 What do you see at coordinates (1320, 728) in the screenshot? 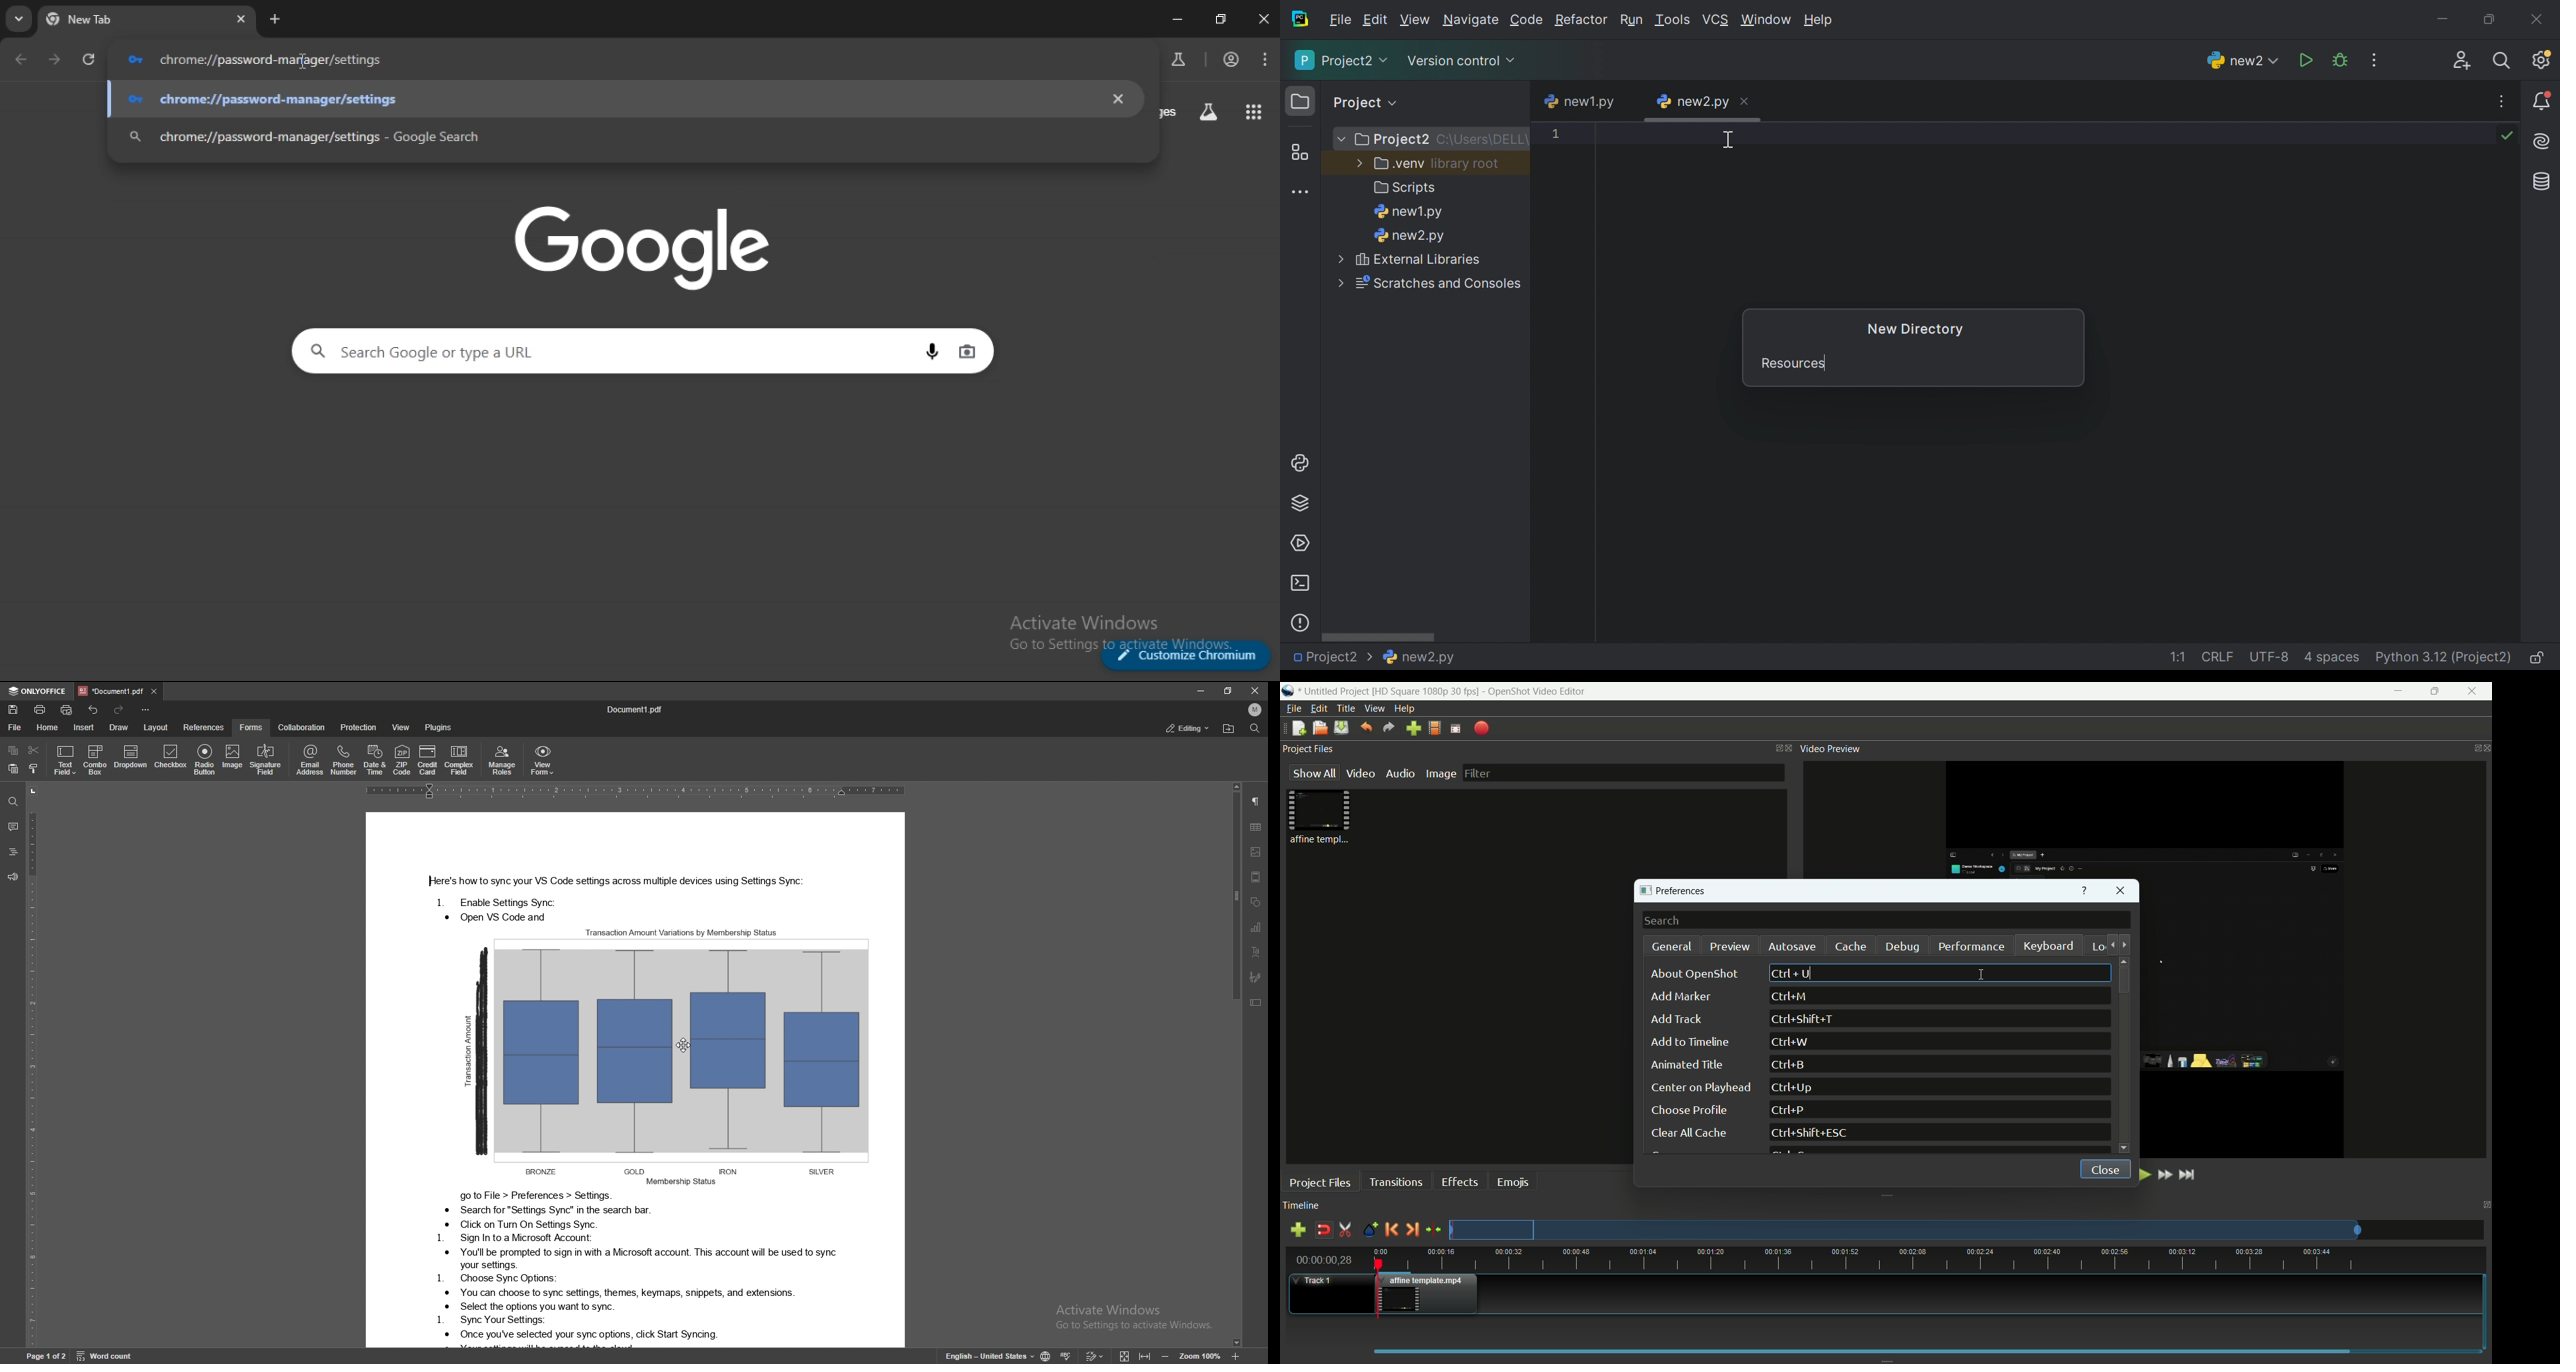
I see `open file` at bounding box center [1320, 728].